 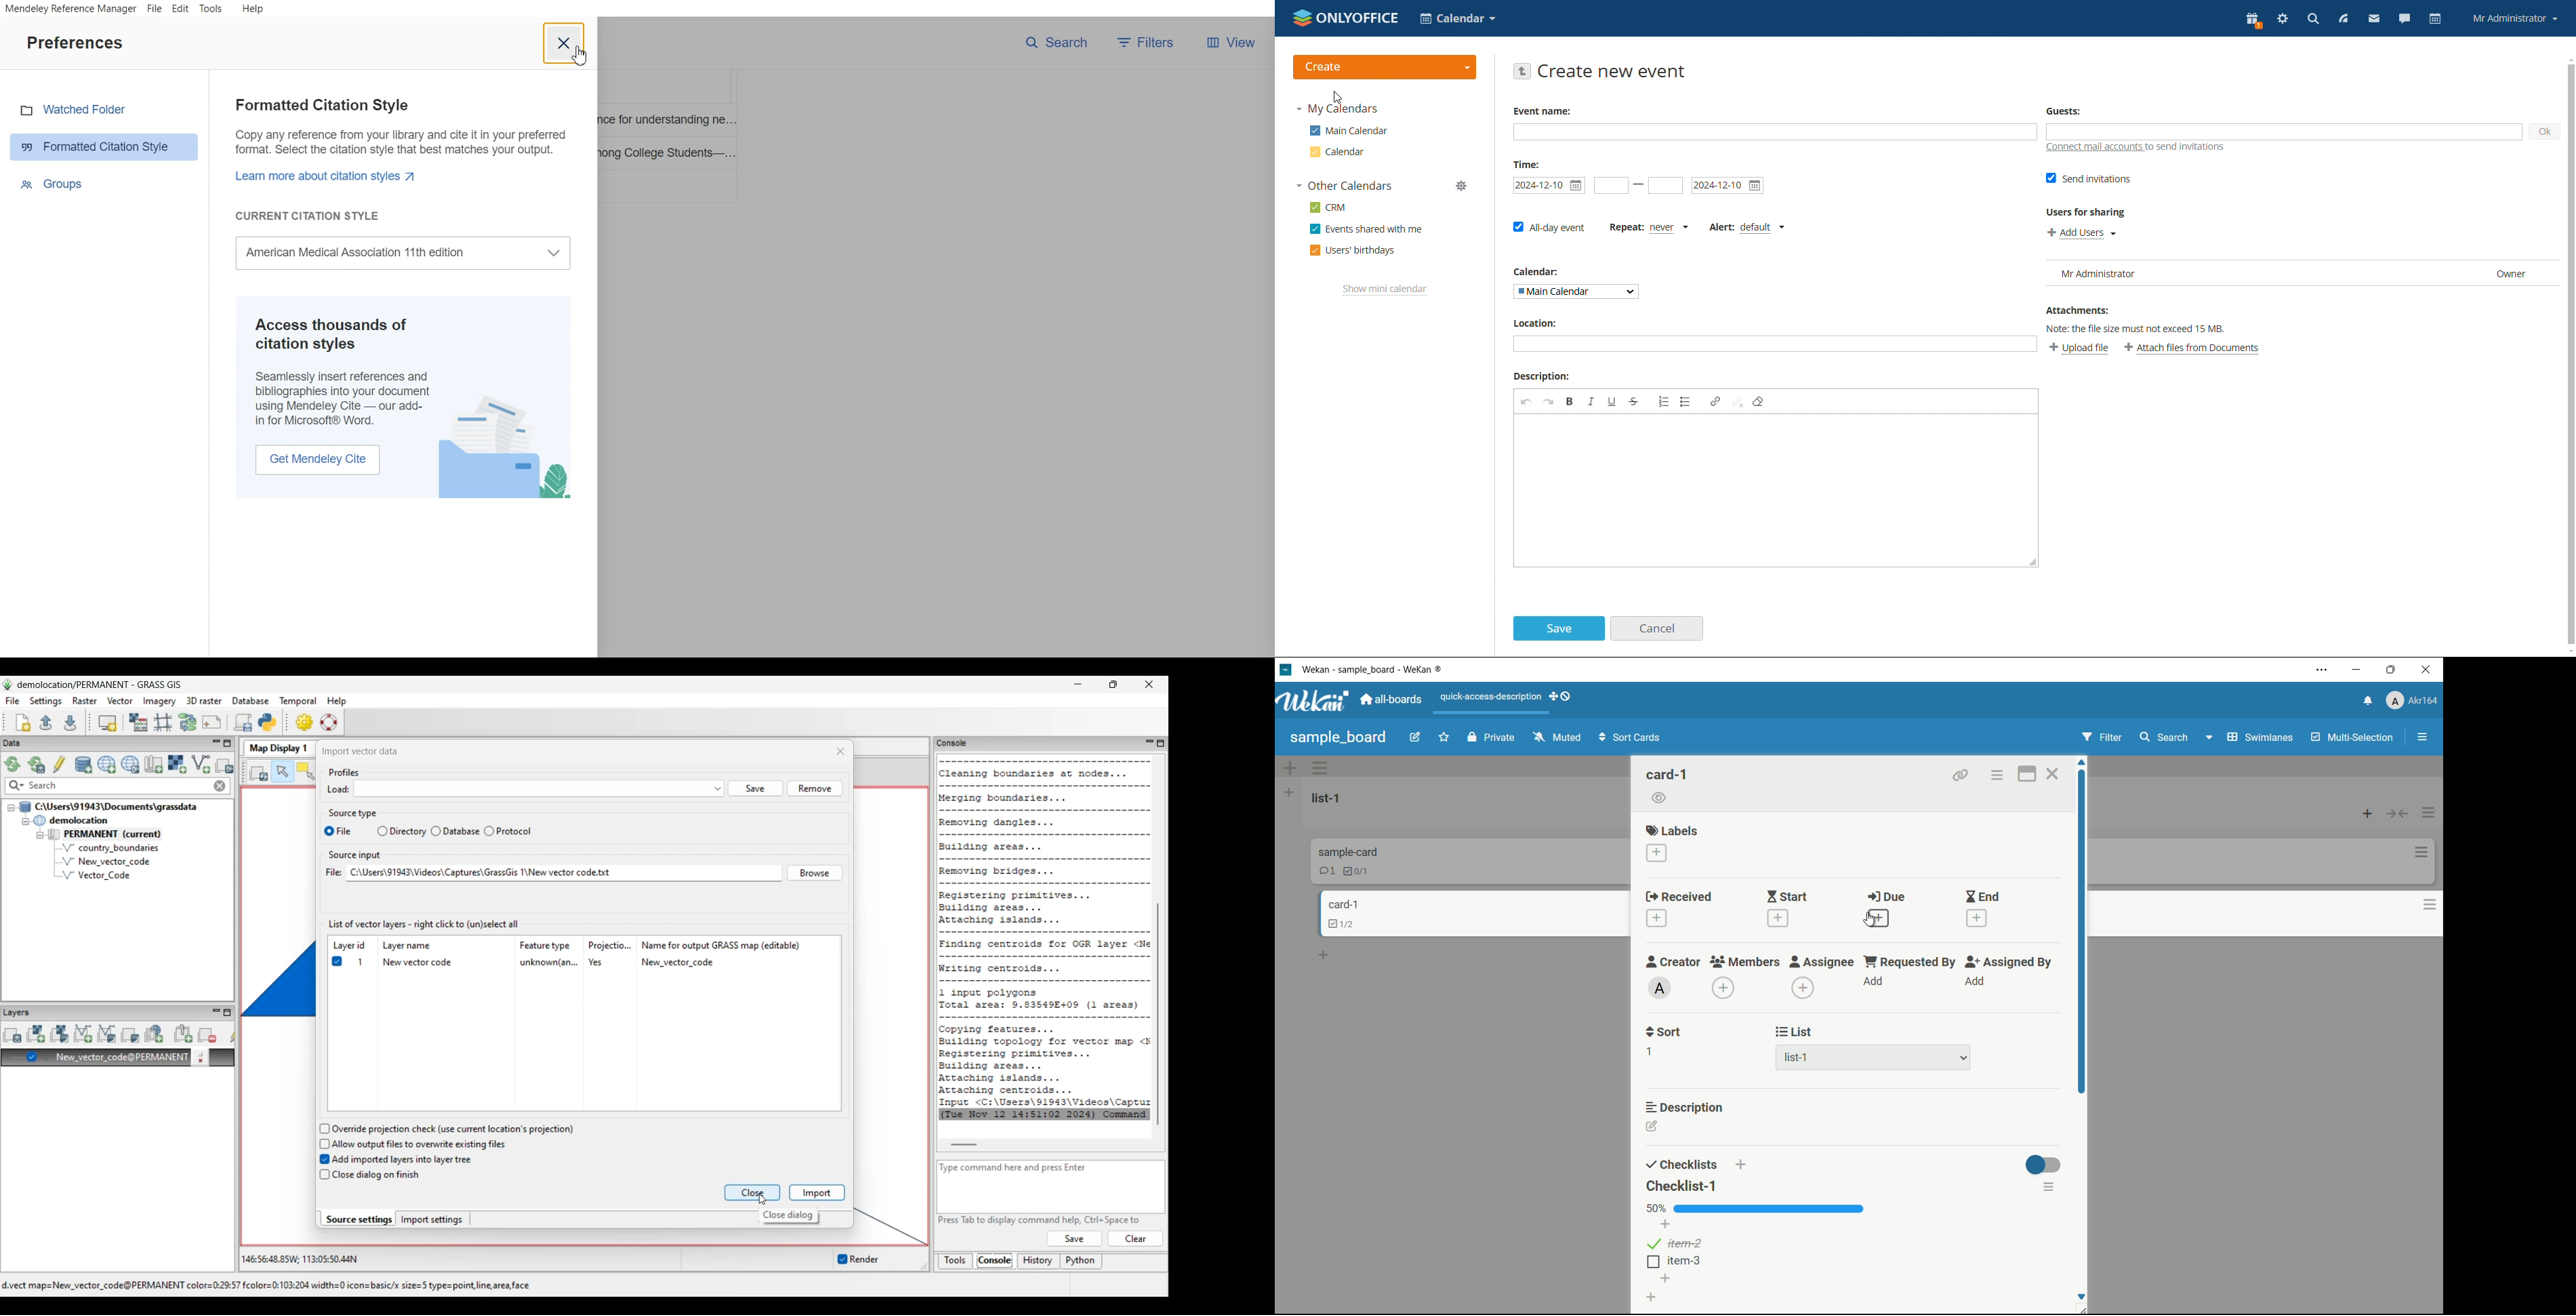 What do you see at coordinates (1666, 1278) in the screenshot?
I see `add item` at bounding box center [1666, 1278].